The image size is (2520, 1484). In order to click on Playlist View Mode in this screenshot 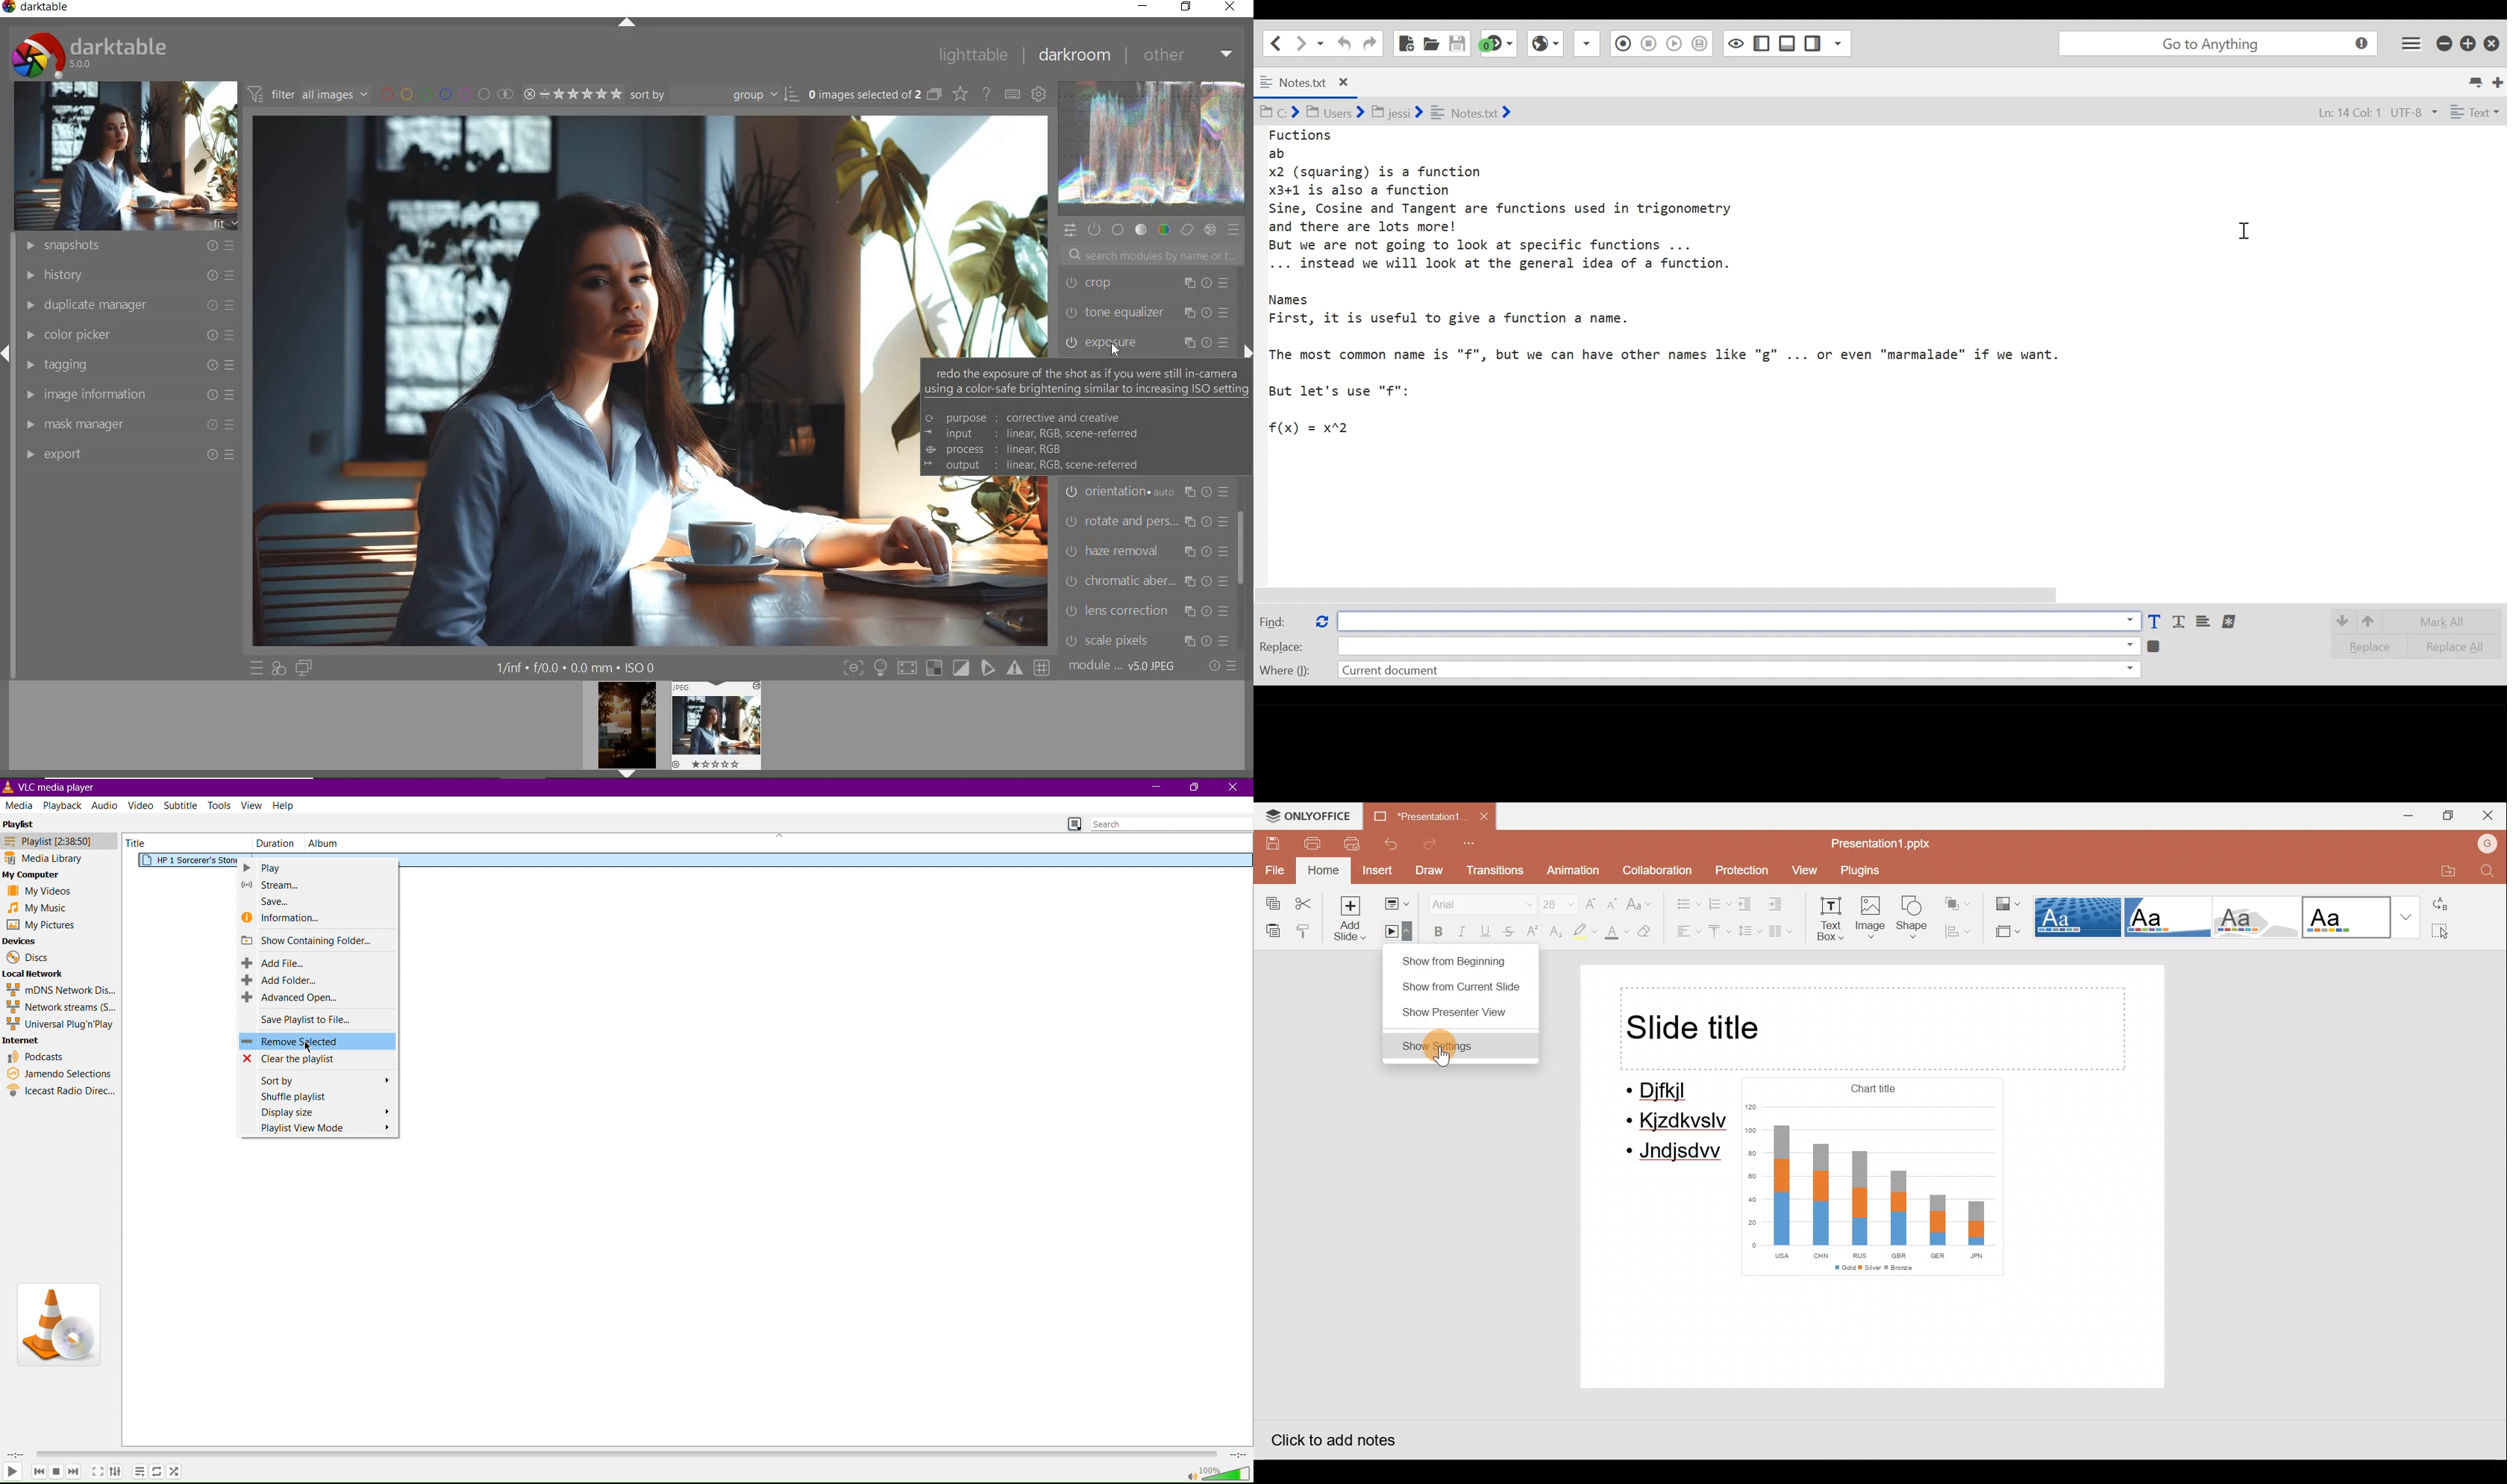, I will do `click(318, 1130)`.